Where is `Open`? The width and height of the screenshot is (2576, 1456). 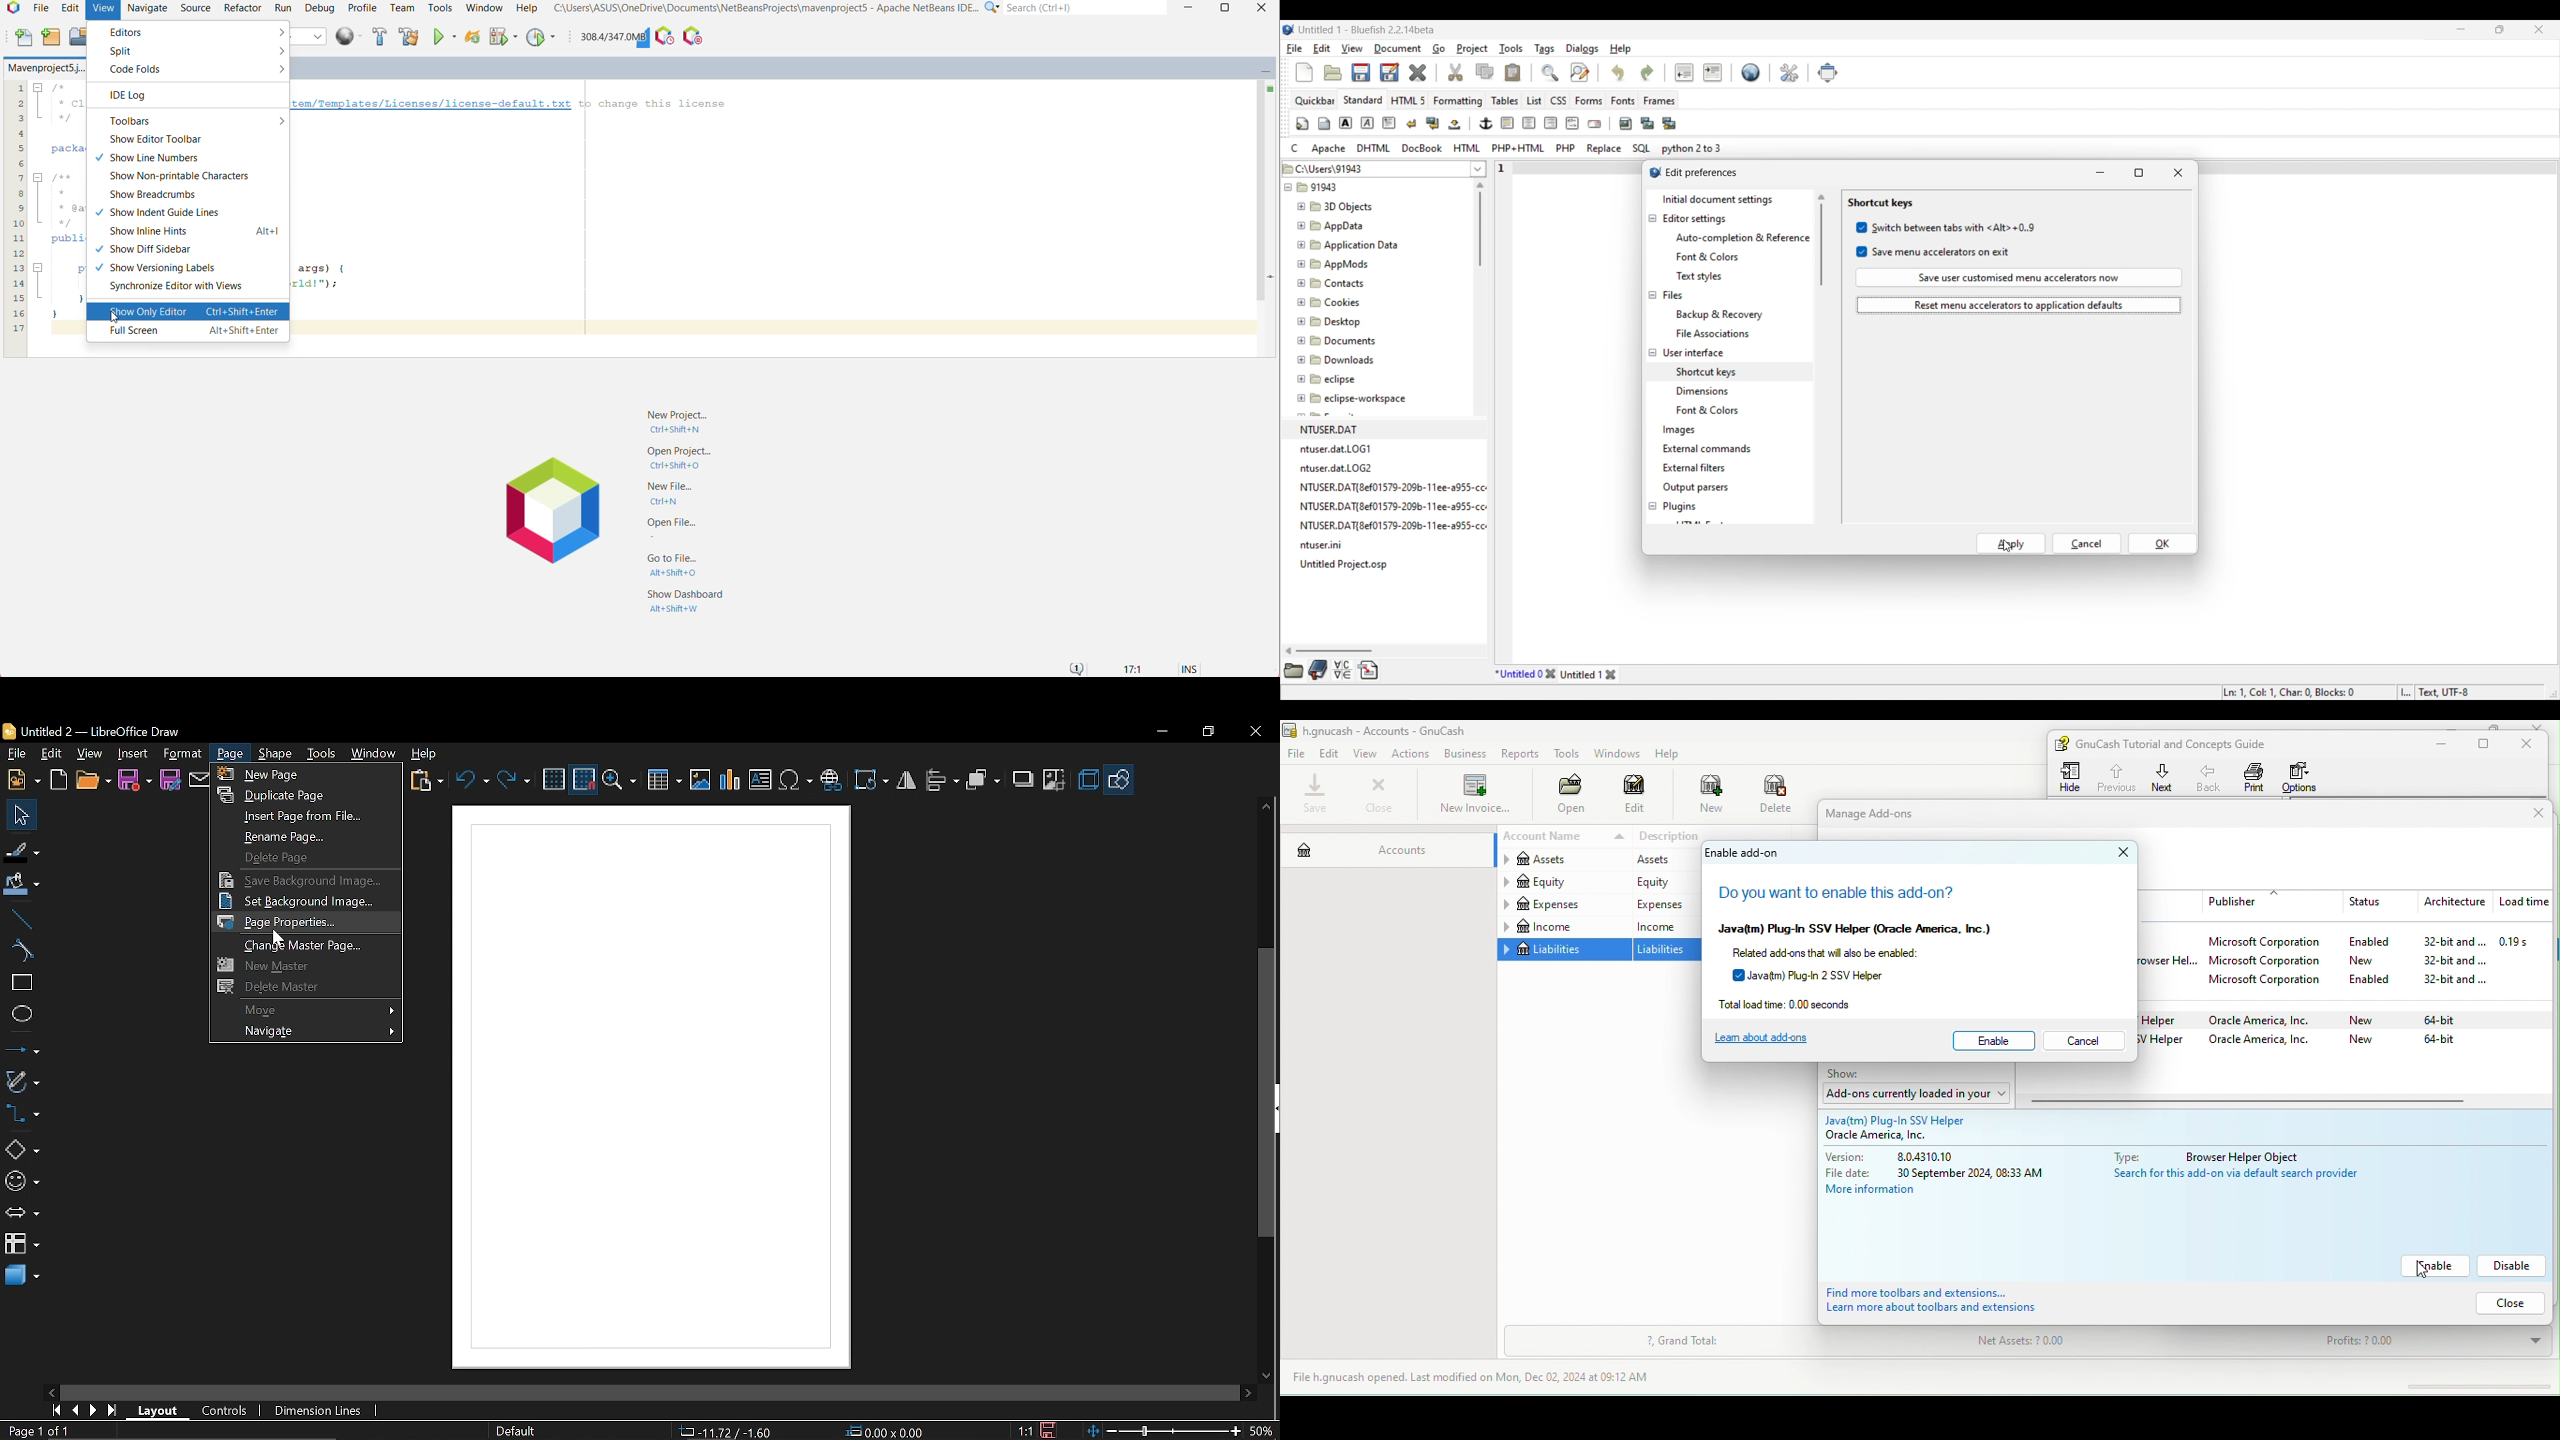
Open is located at coordinates (92, 781).